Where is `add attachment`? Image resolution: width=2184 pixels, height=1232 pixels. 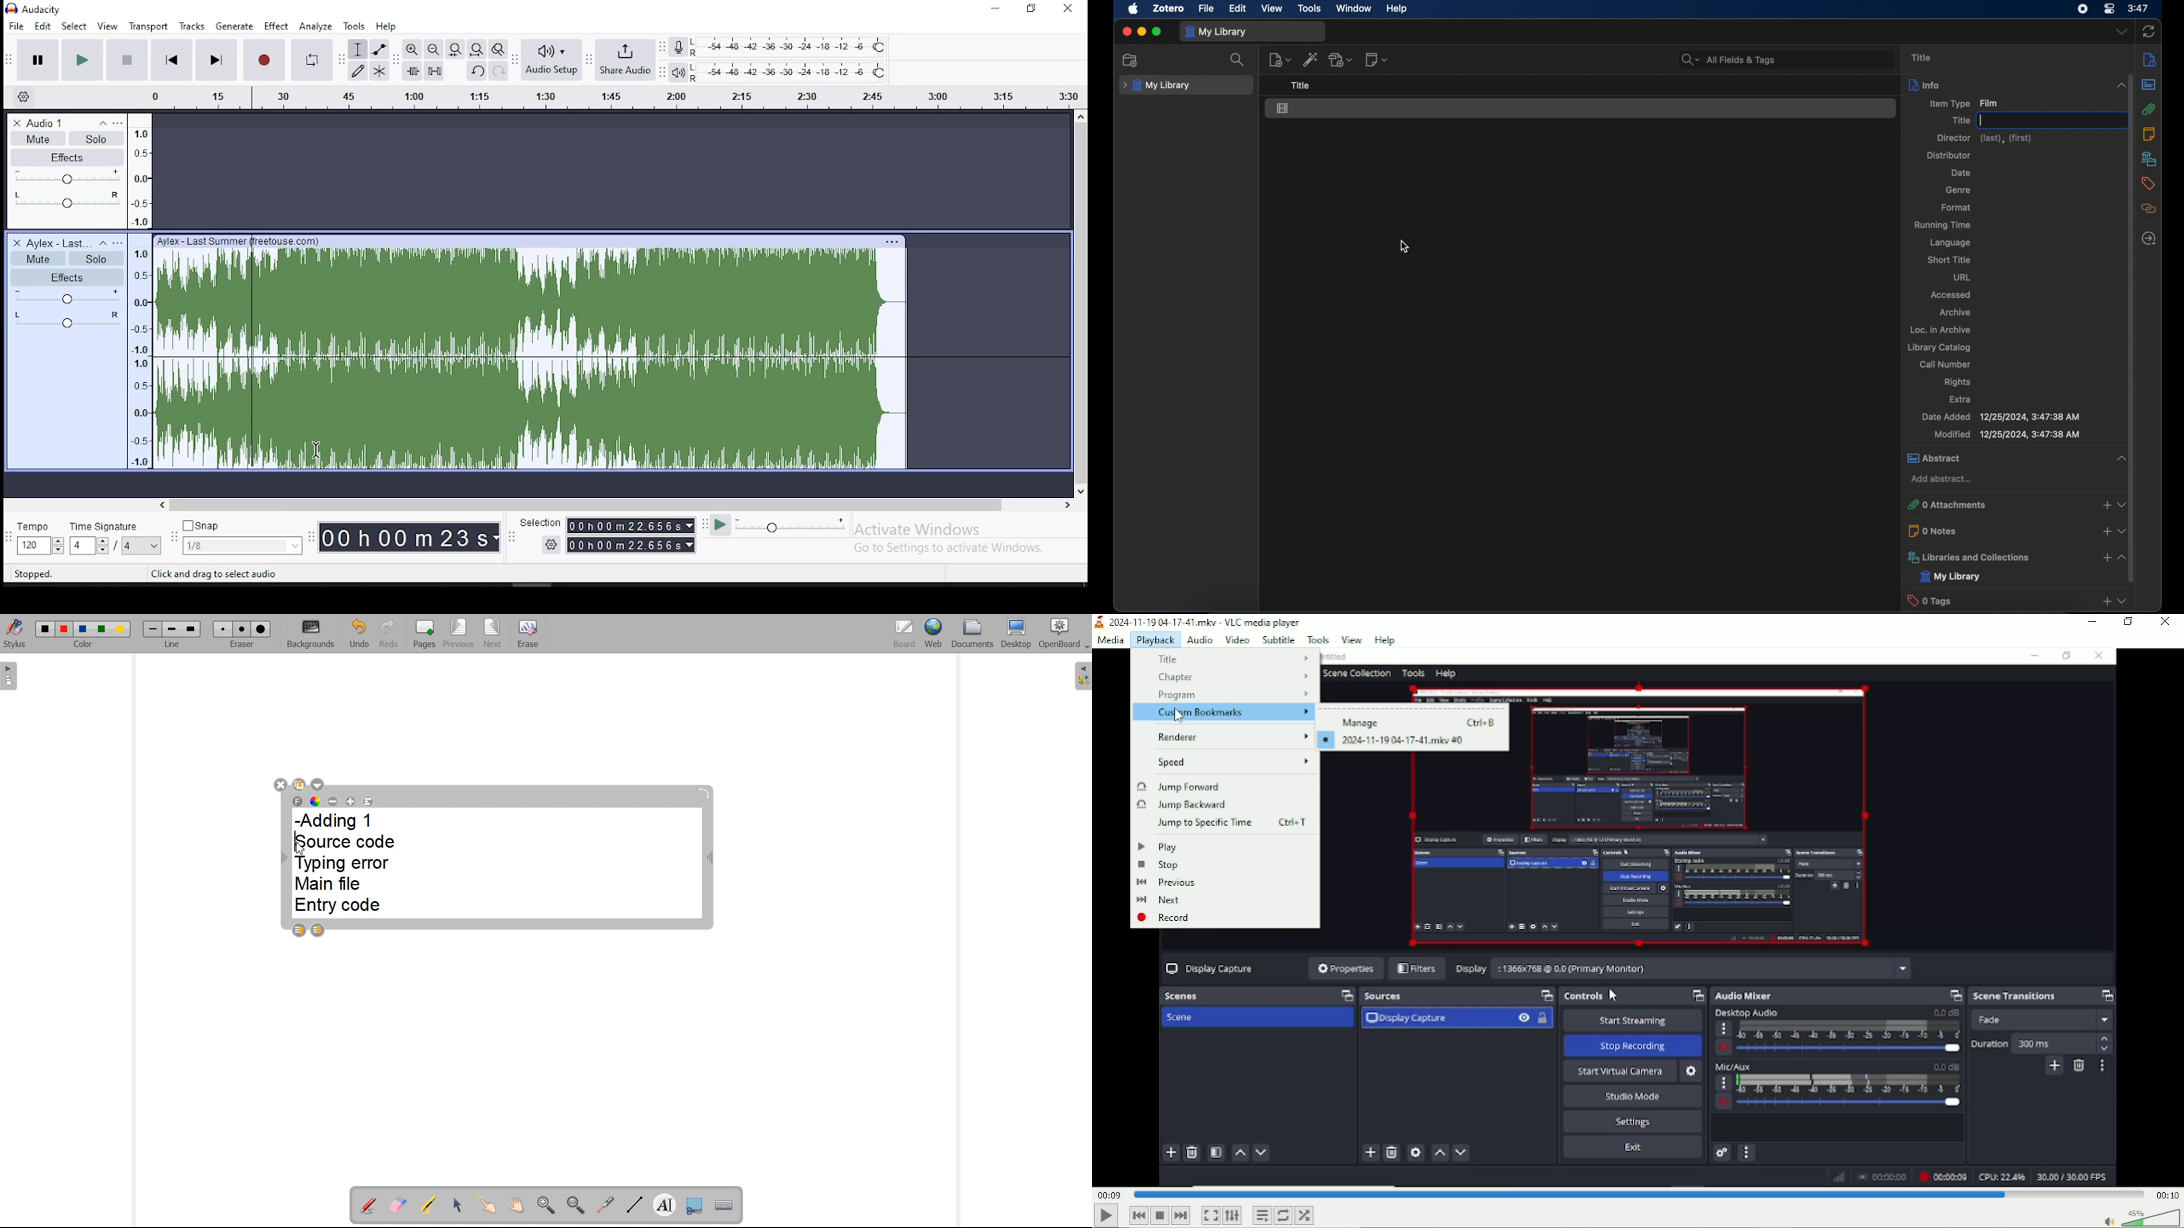
add attachment is located at coordinates (1342, 60).